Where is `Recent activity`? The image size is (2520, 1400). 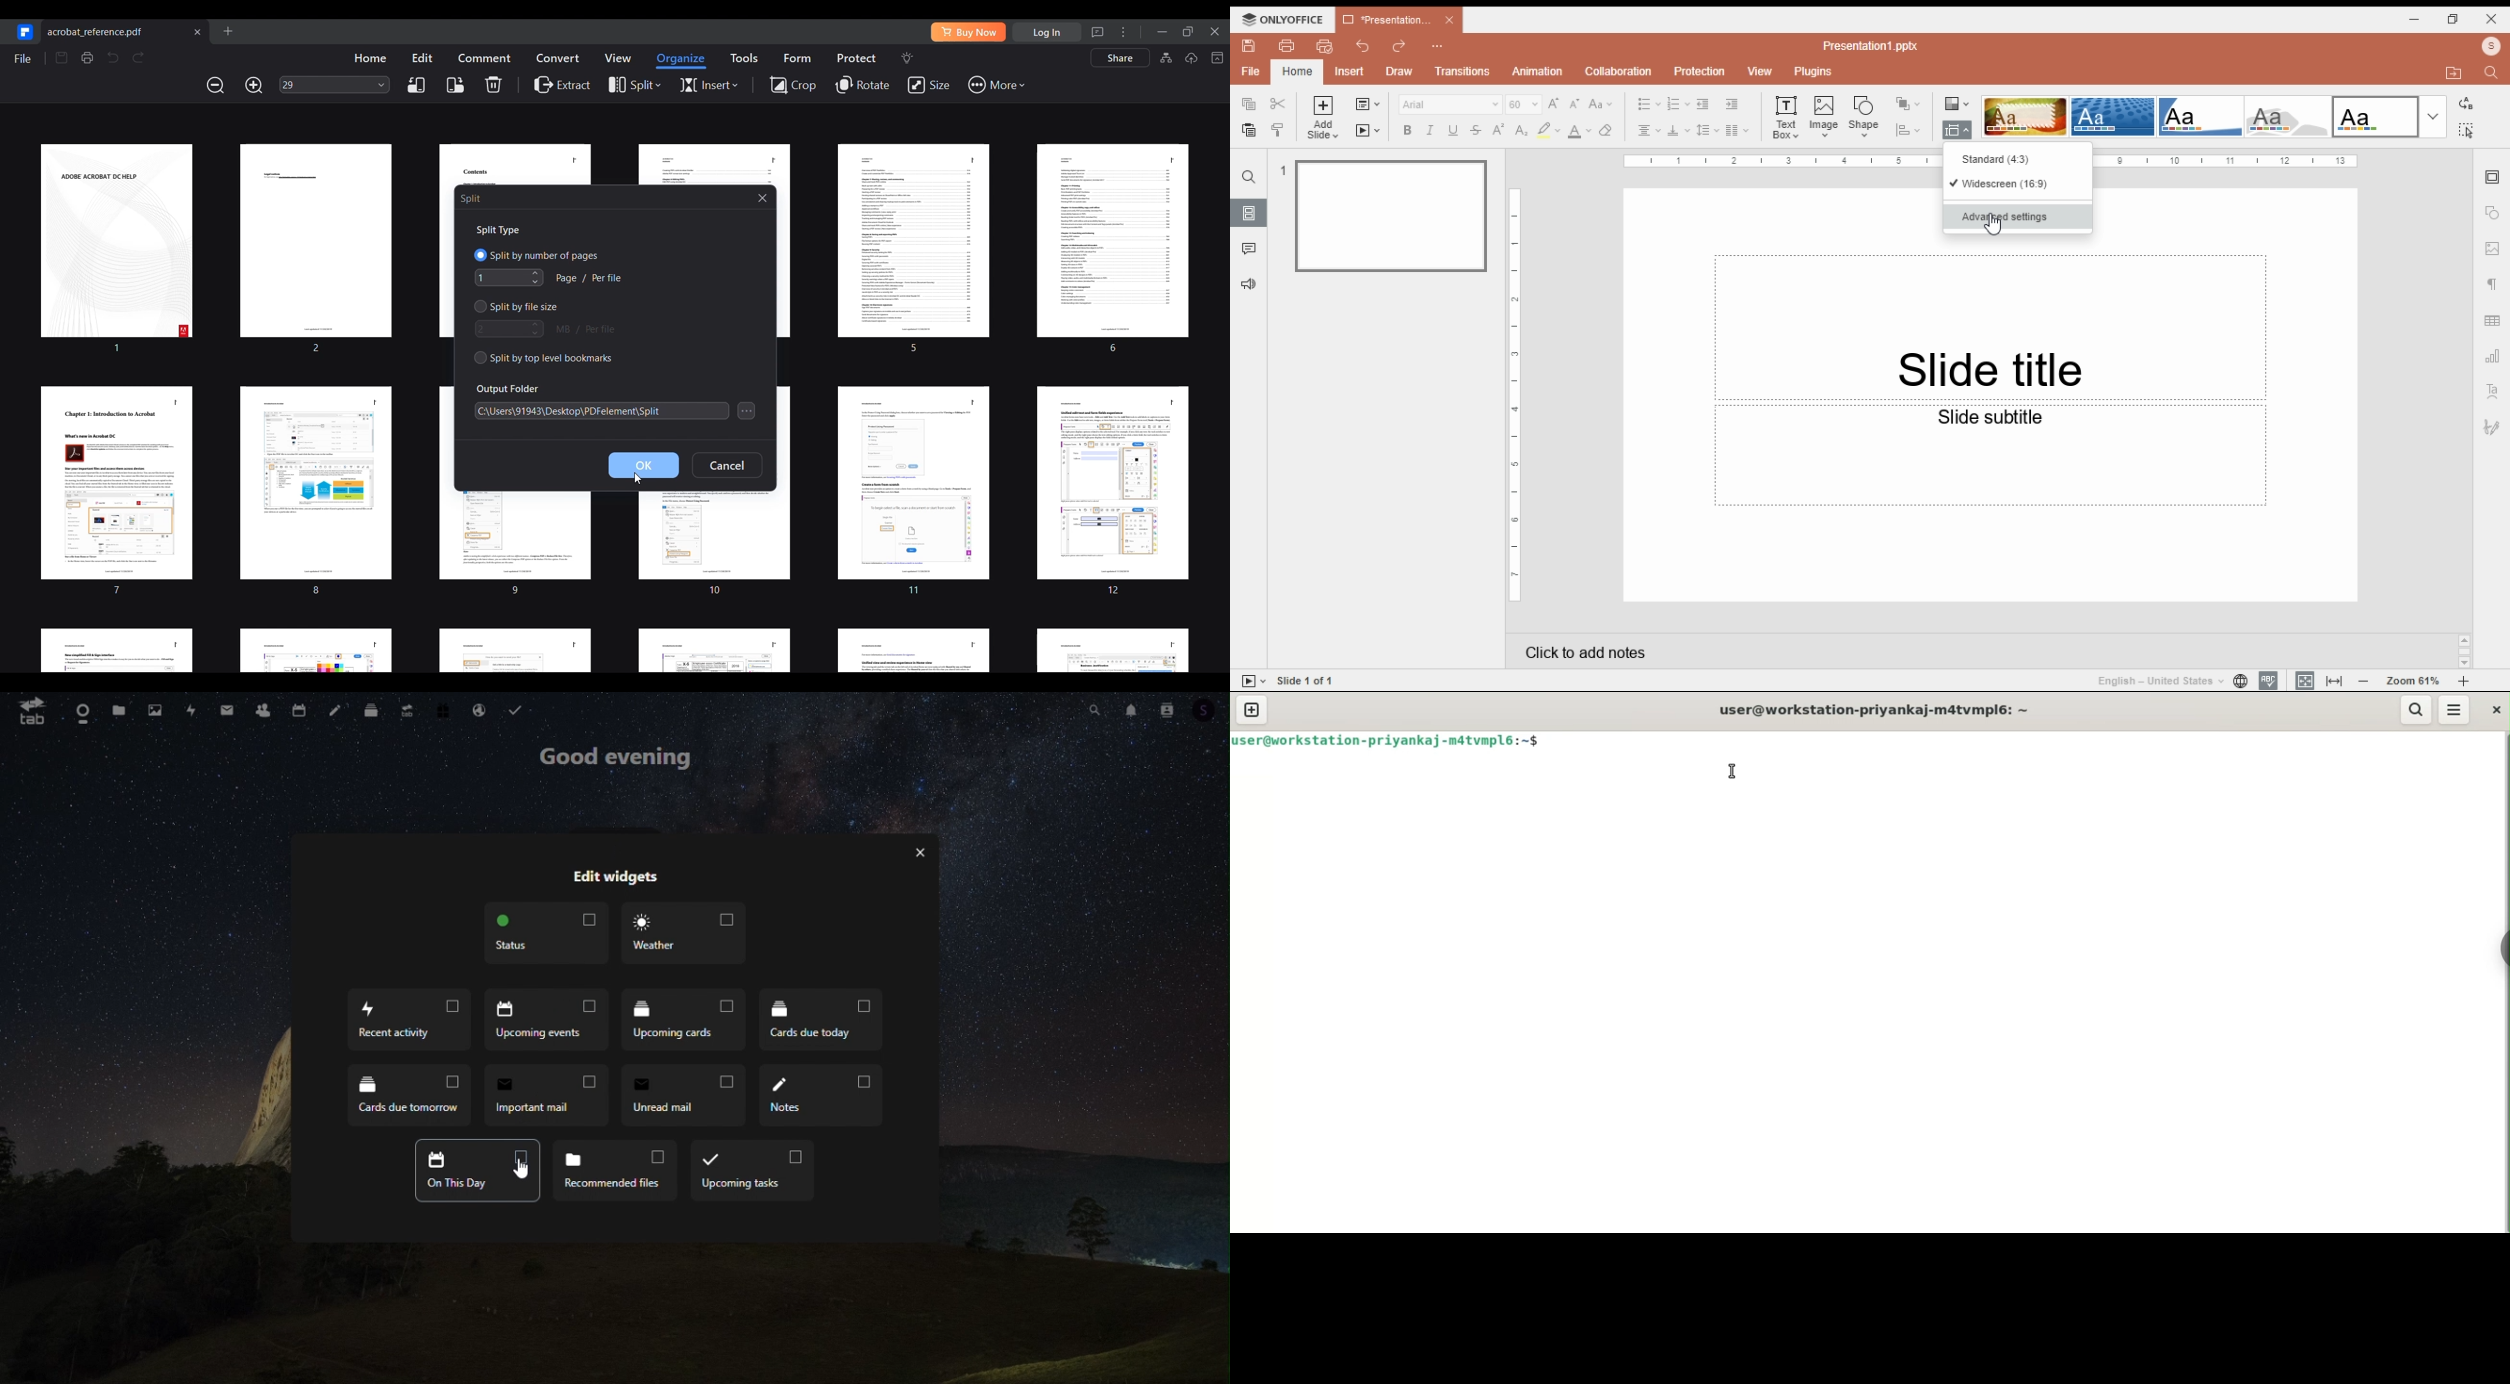
Recent activity is located at coordinates (408, 1020).